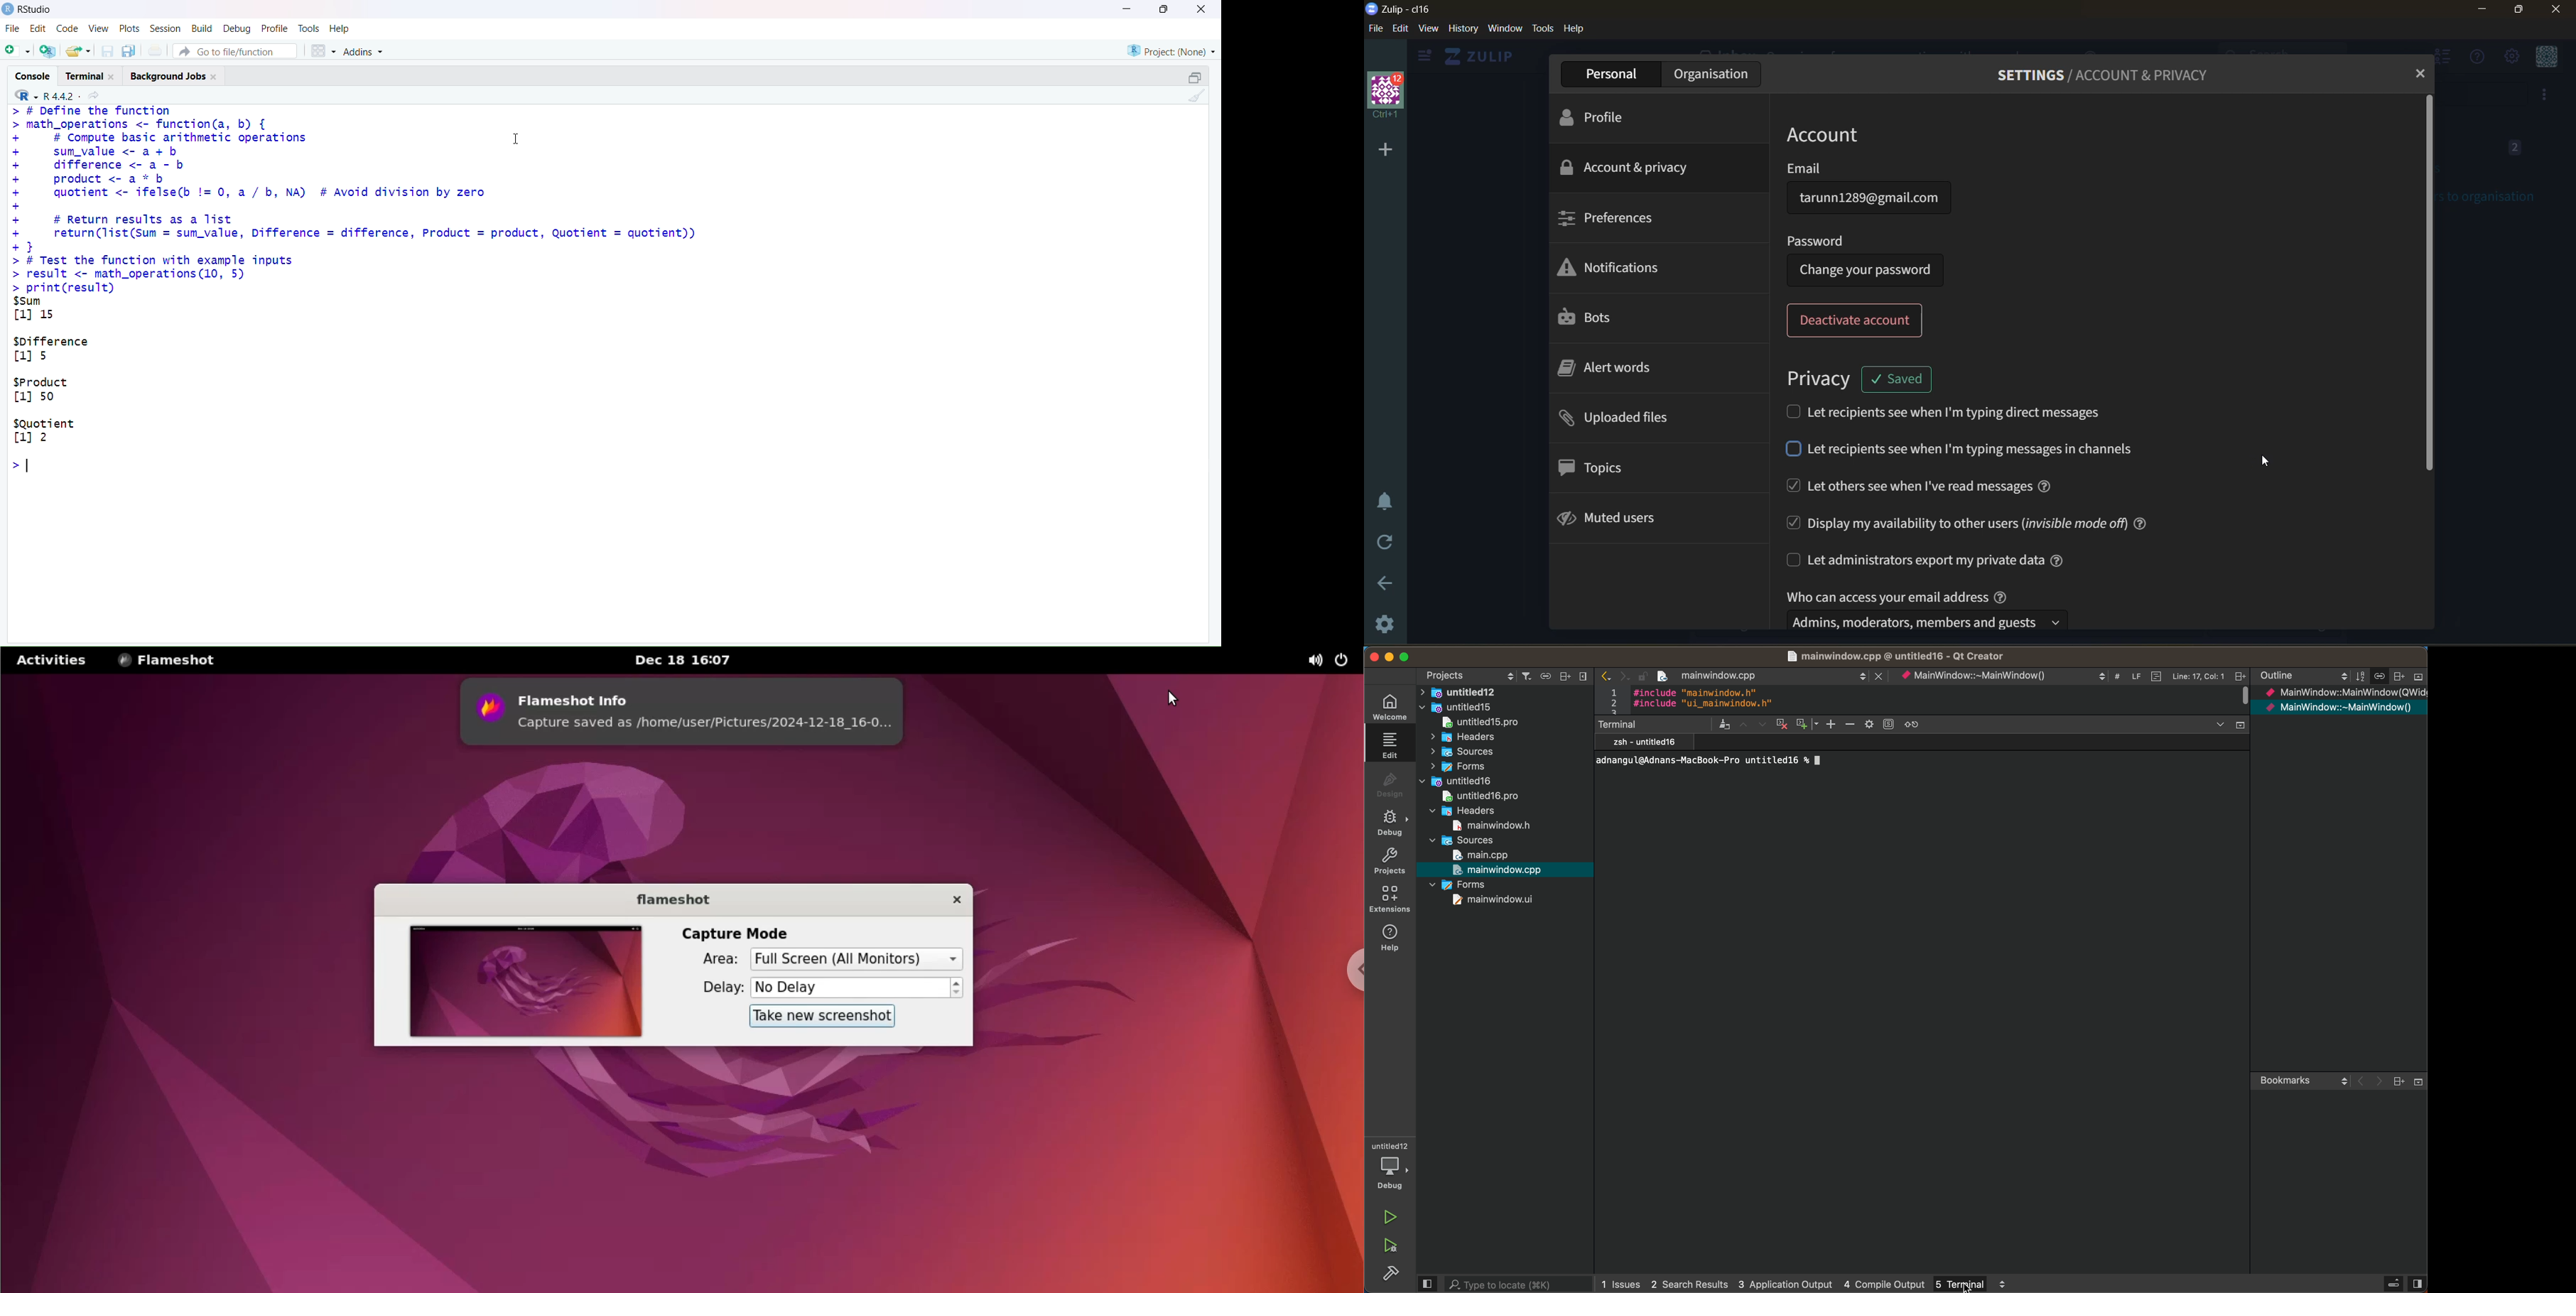  Describe the element at coordinates (236, 50) in the screenshot. I see `Go to file/function` at that location.